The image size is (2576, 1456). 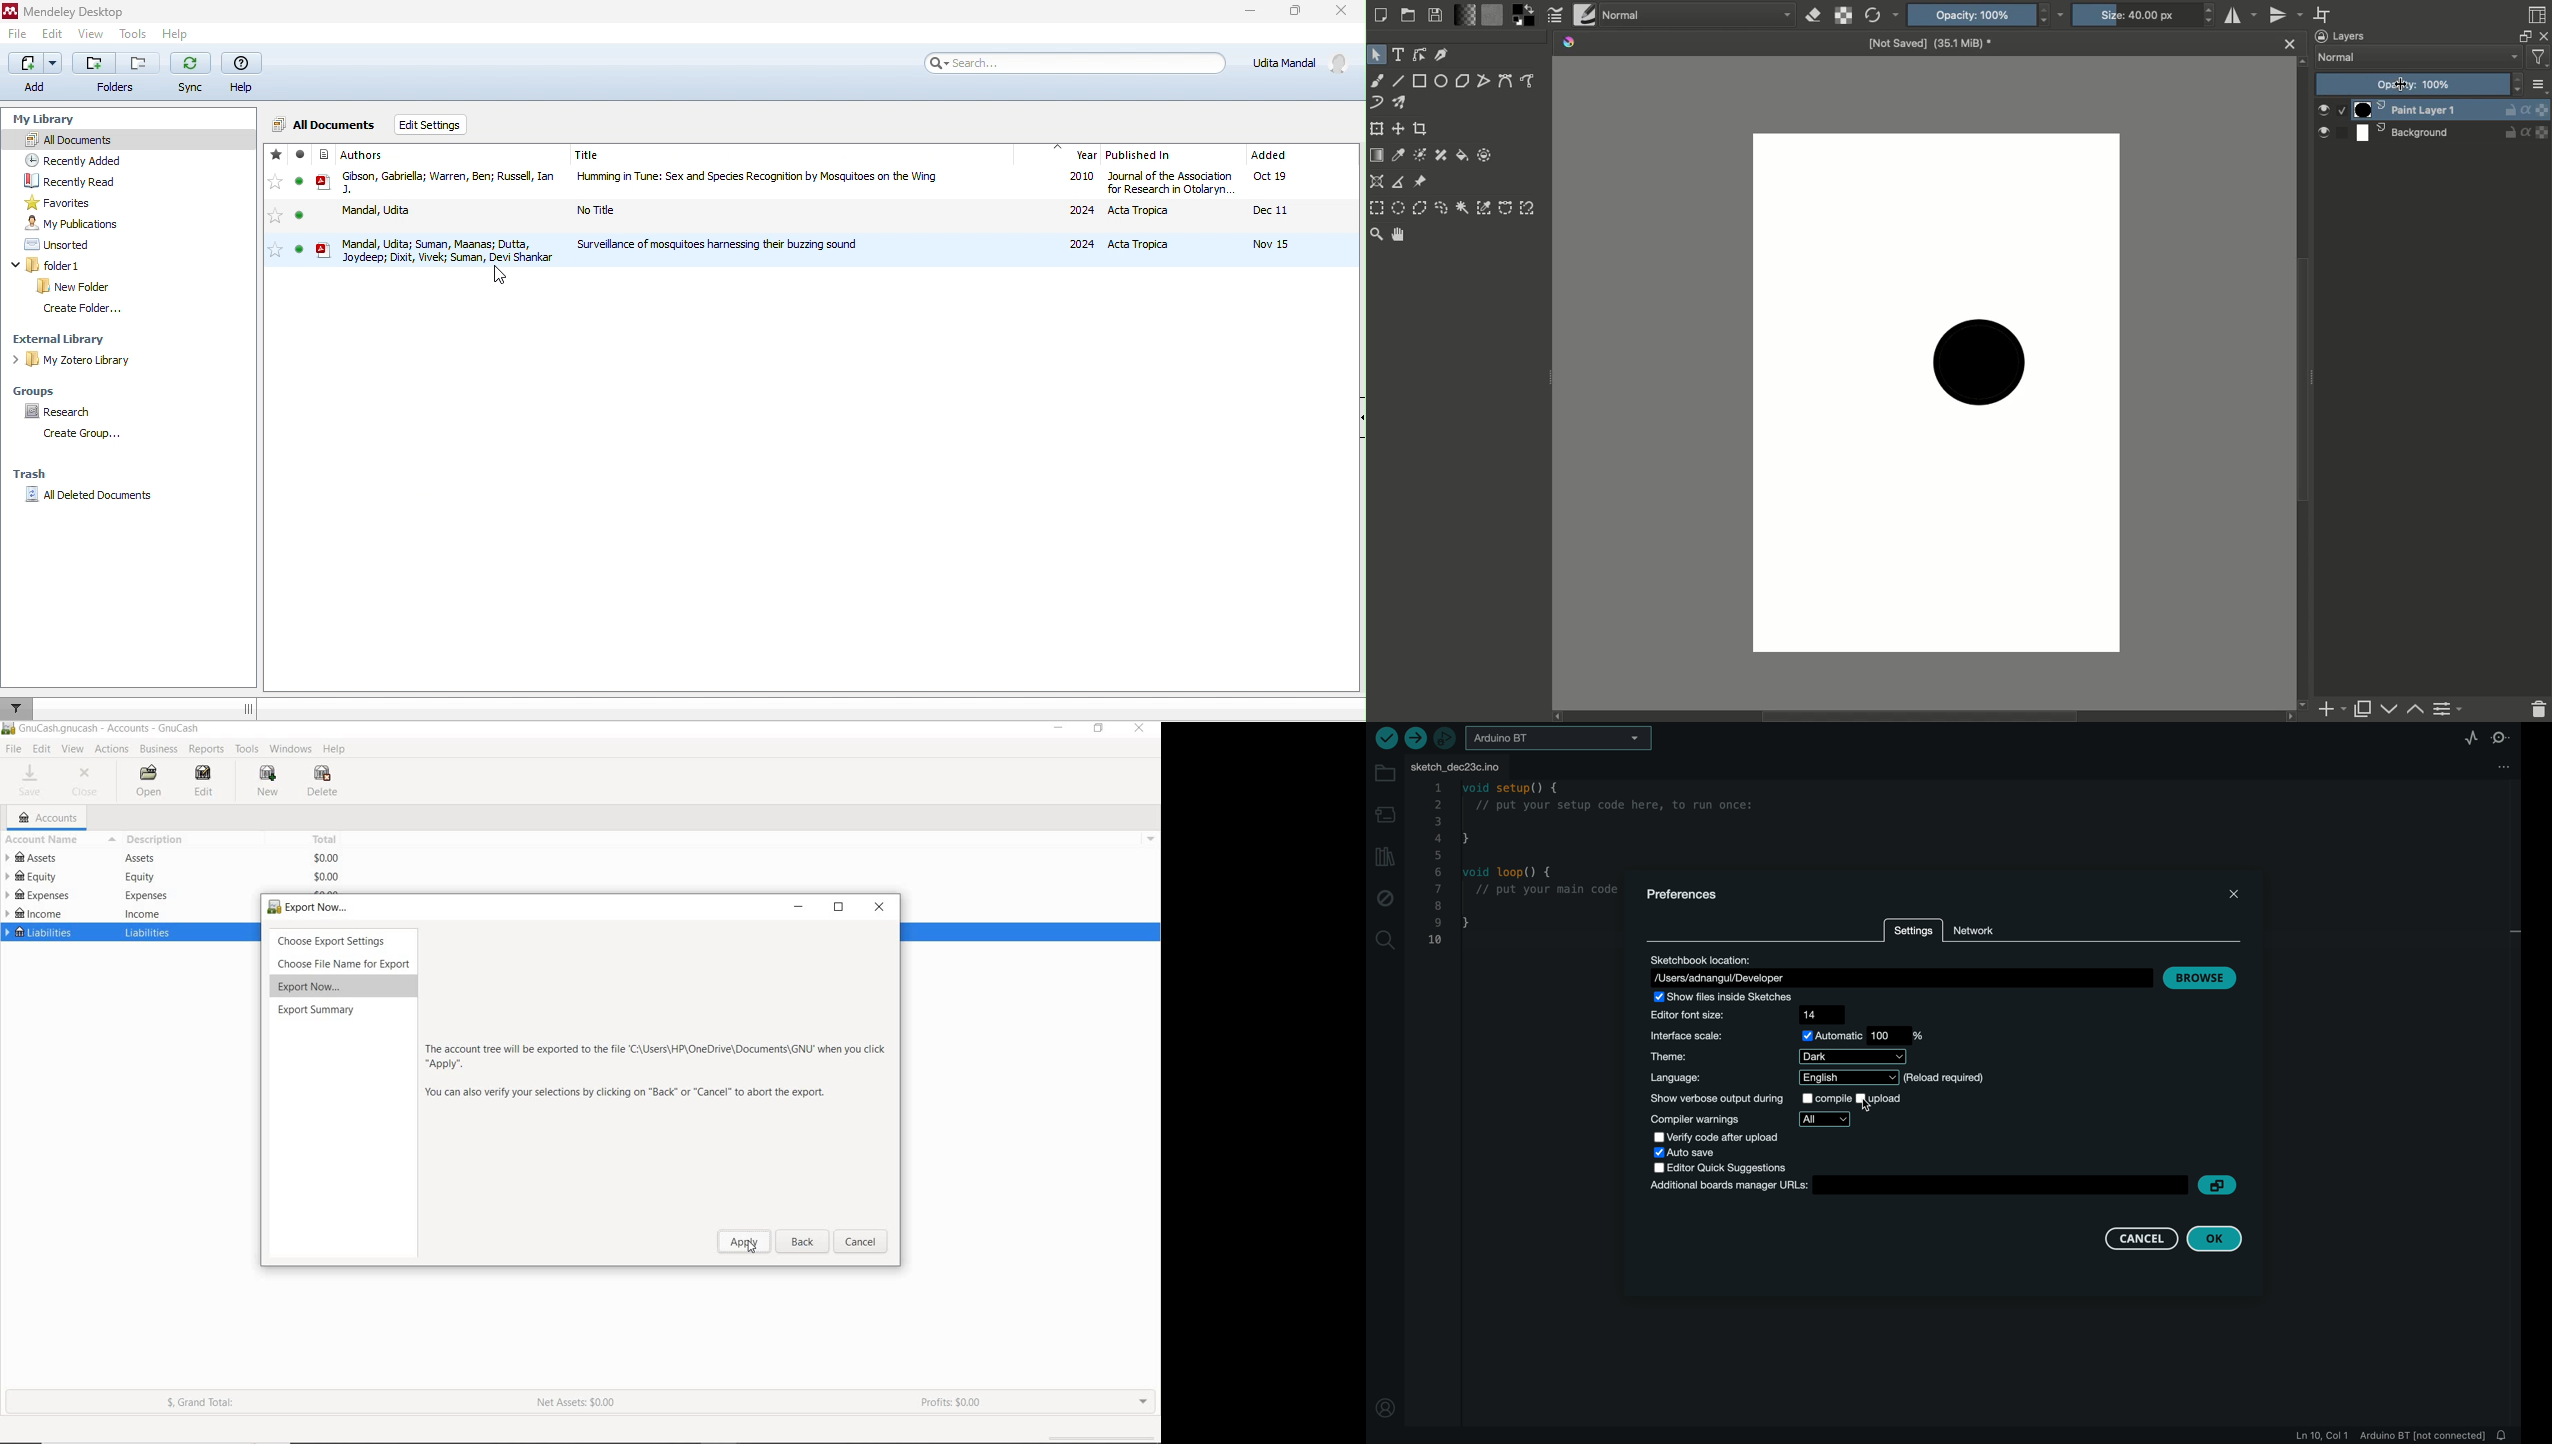 I want to click on create folder, so click(x=85, y=311).